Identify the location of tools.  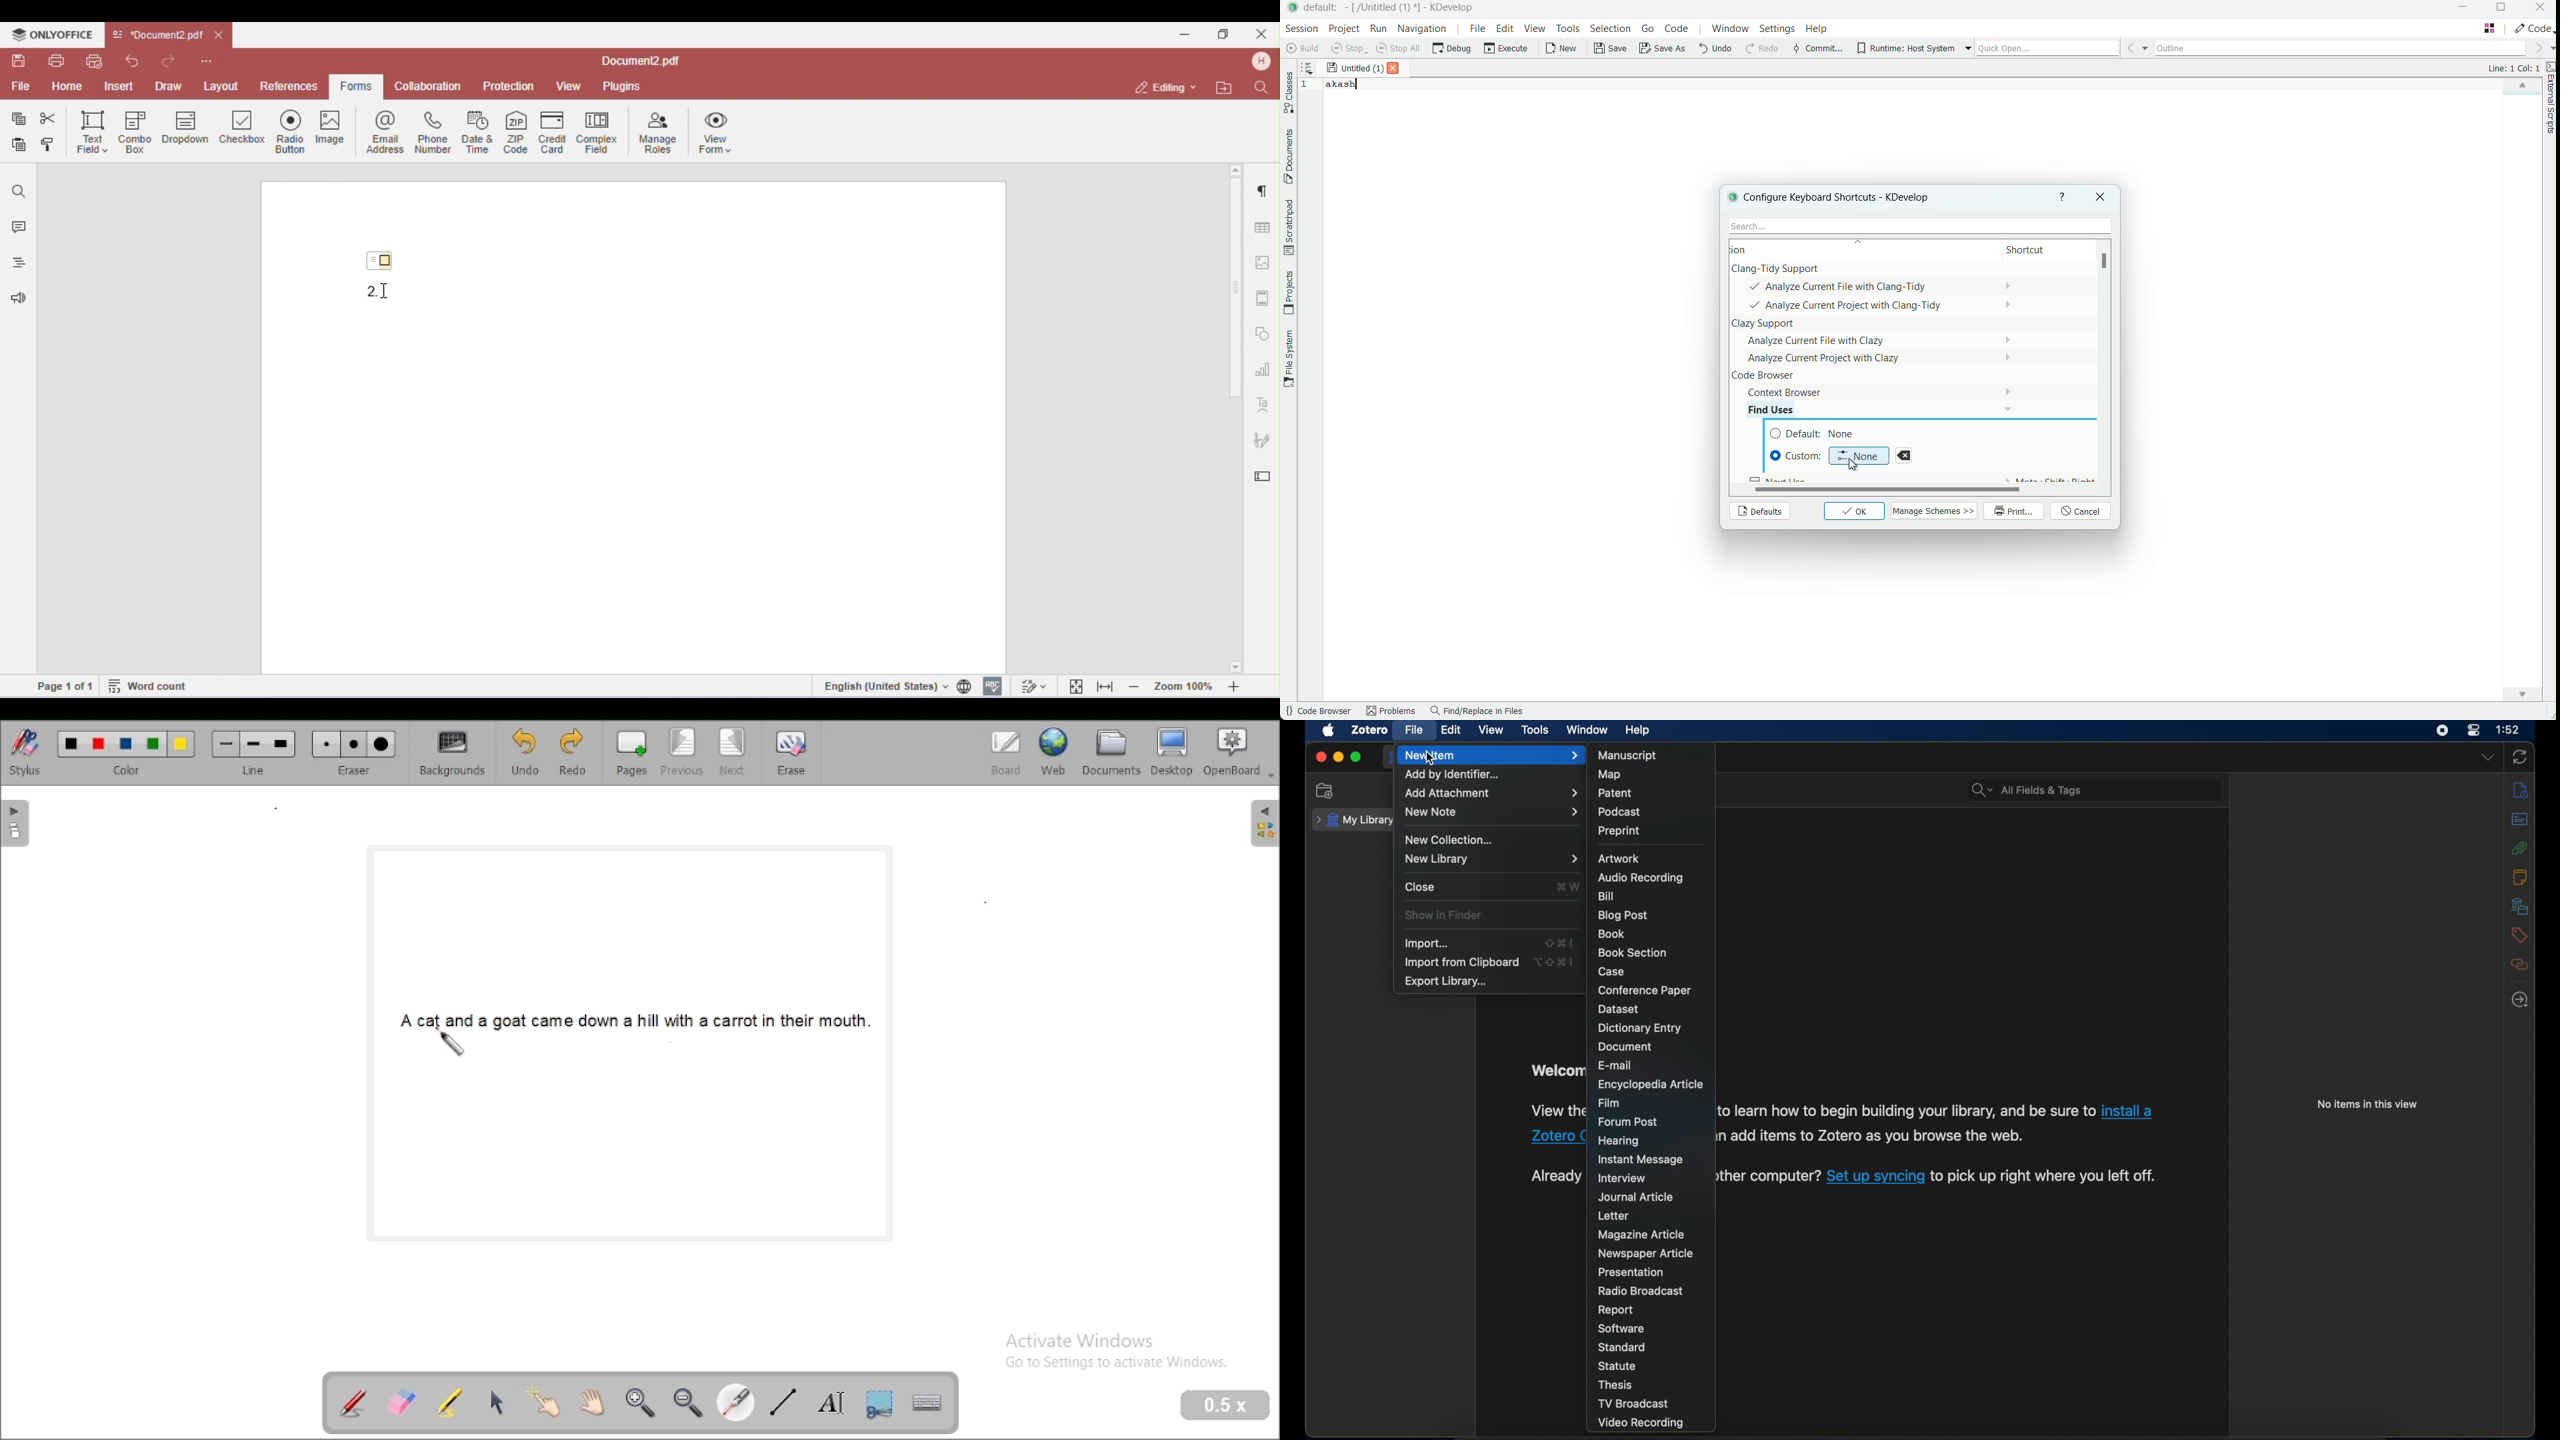
(1535, 729).